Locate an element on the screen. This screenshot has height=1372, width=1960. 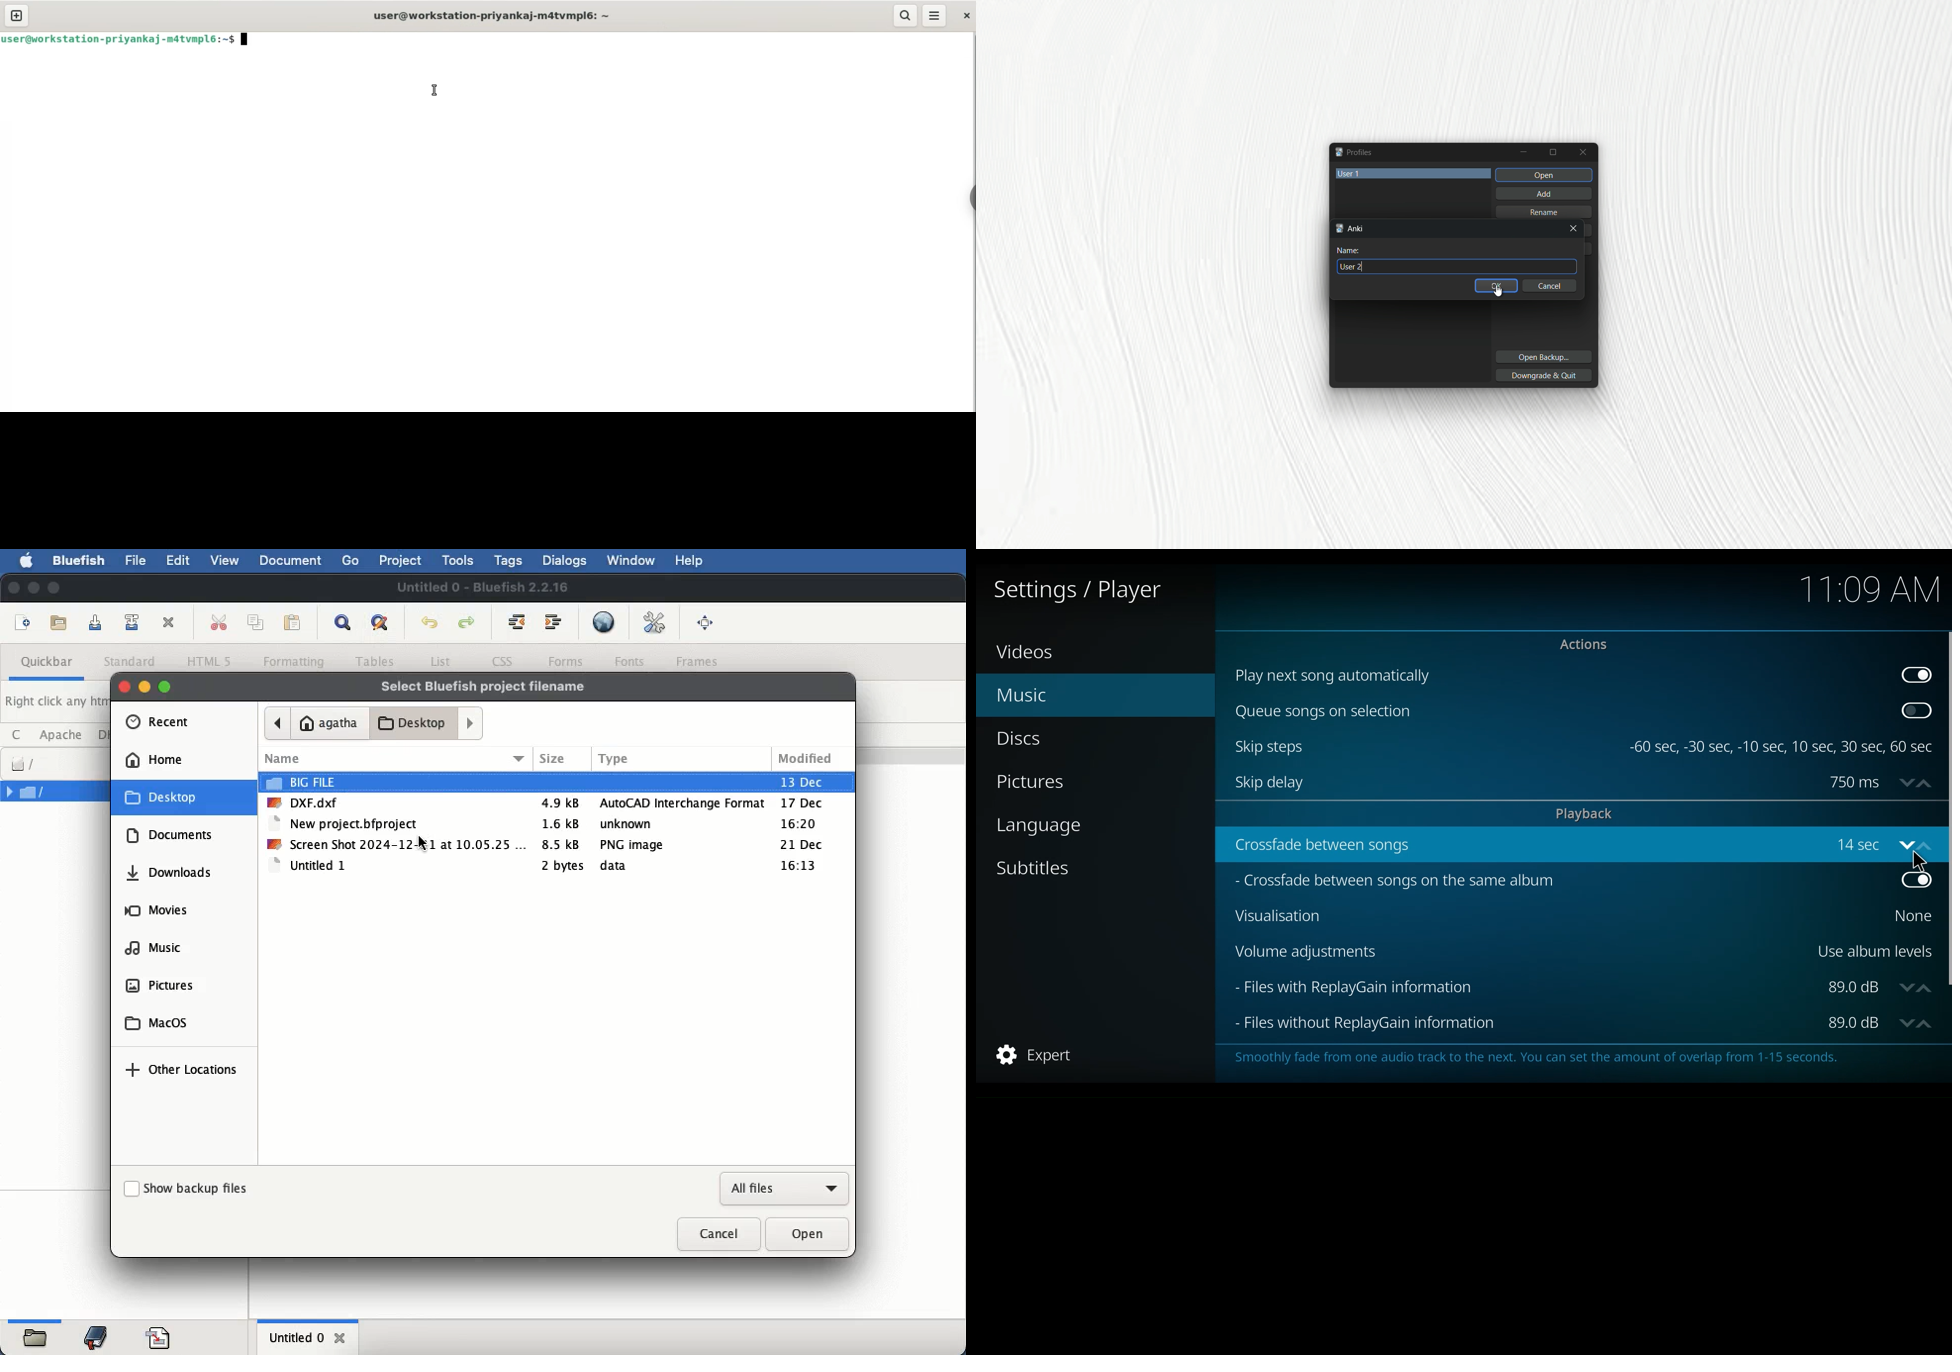
down is located at coordinates (1906, 987).